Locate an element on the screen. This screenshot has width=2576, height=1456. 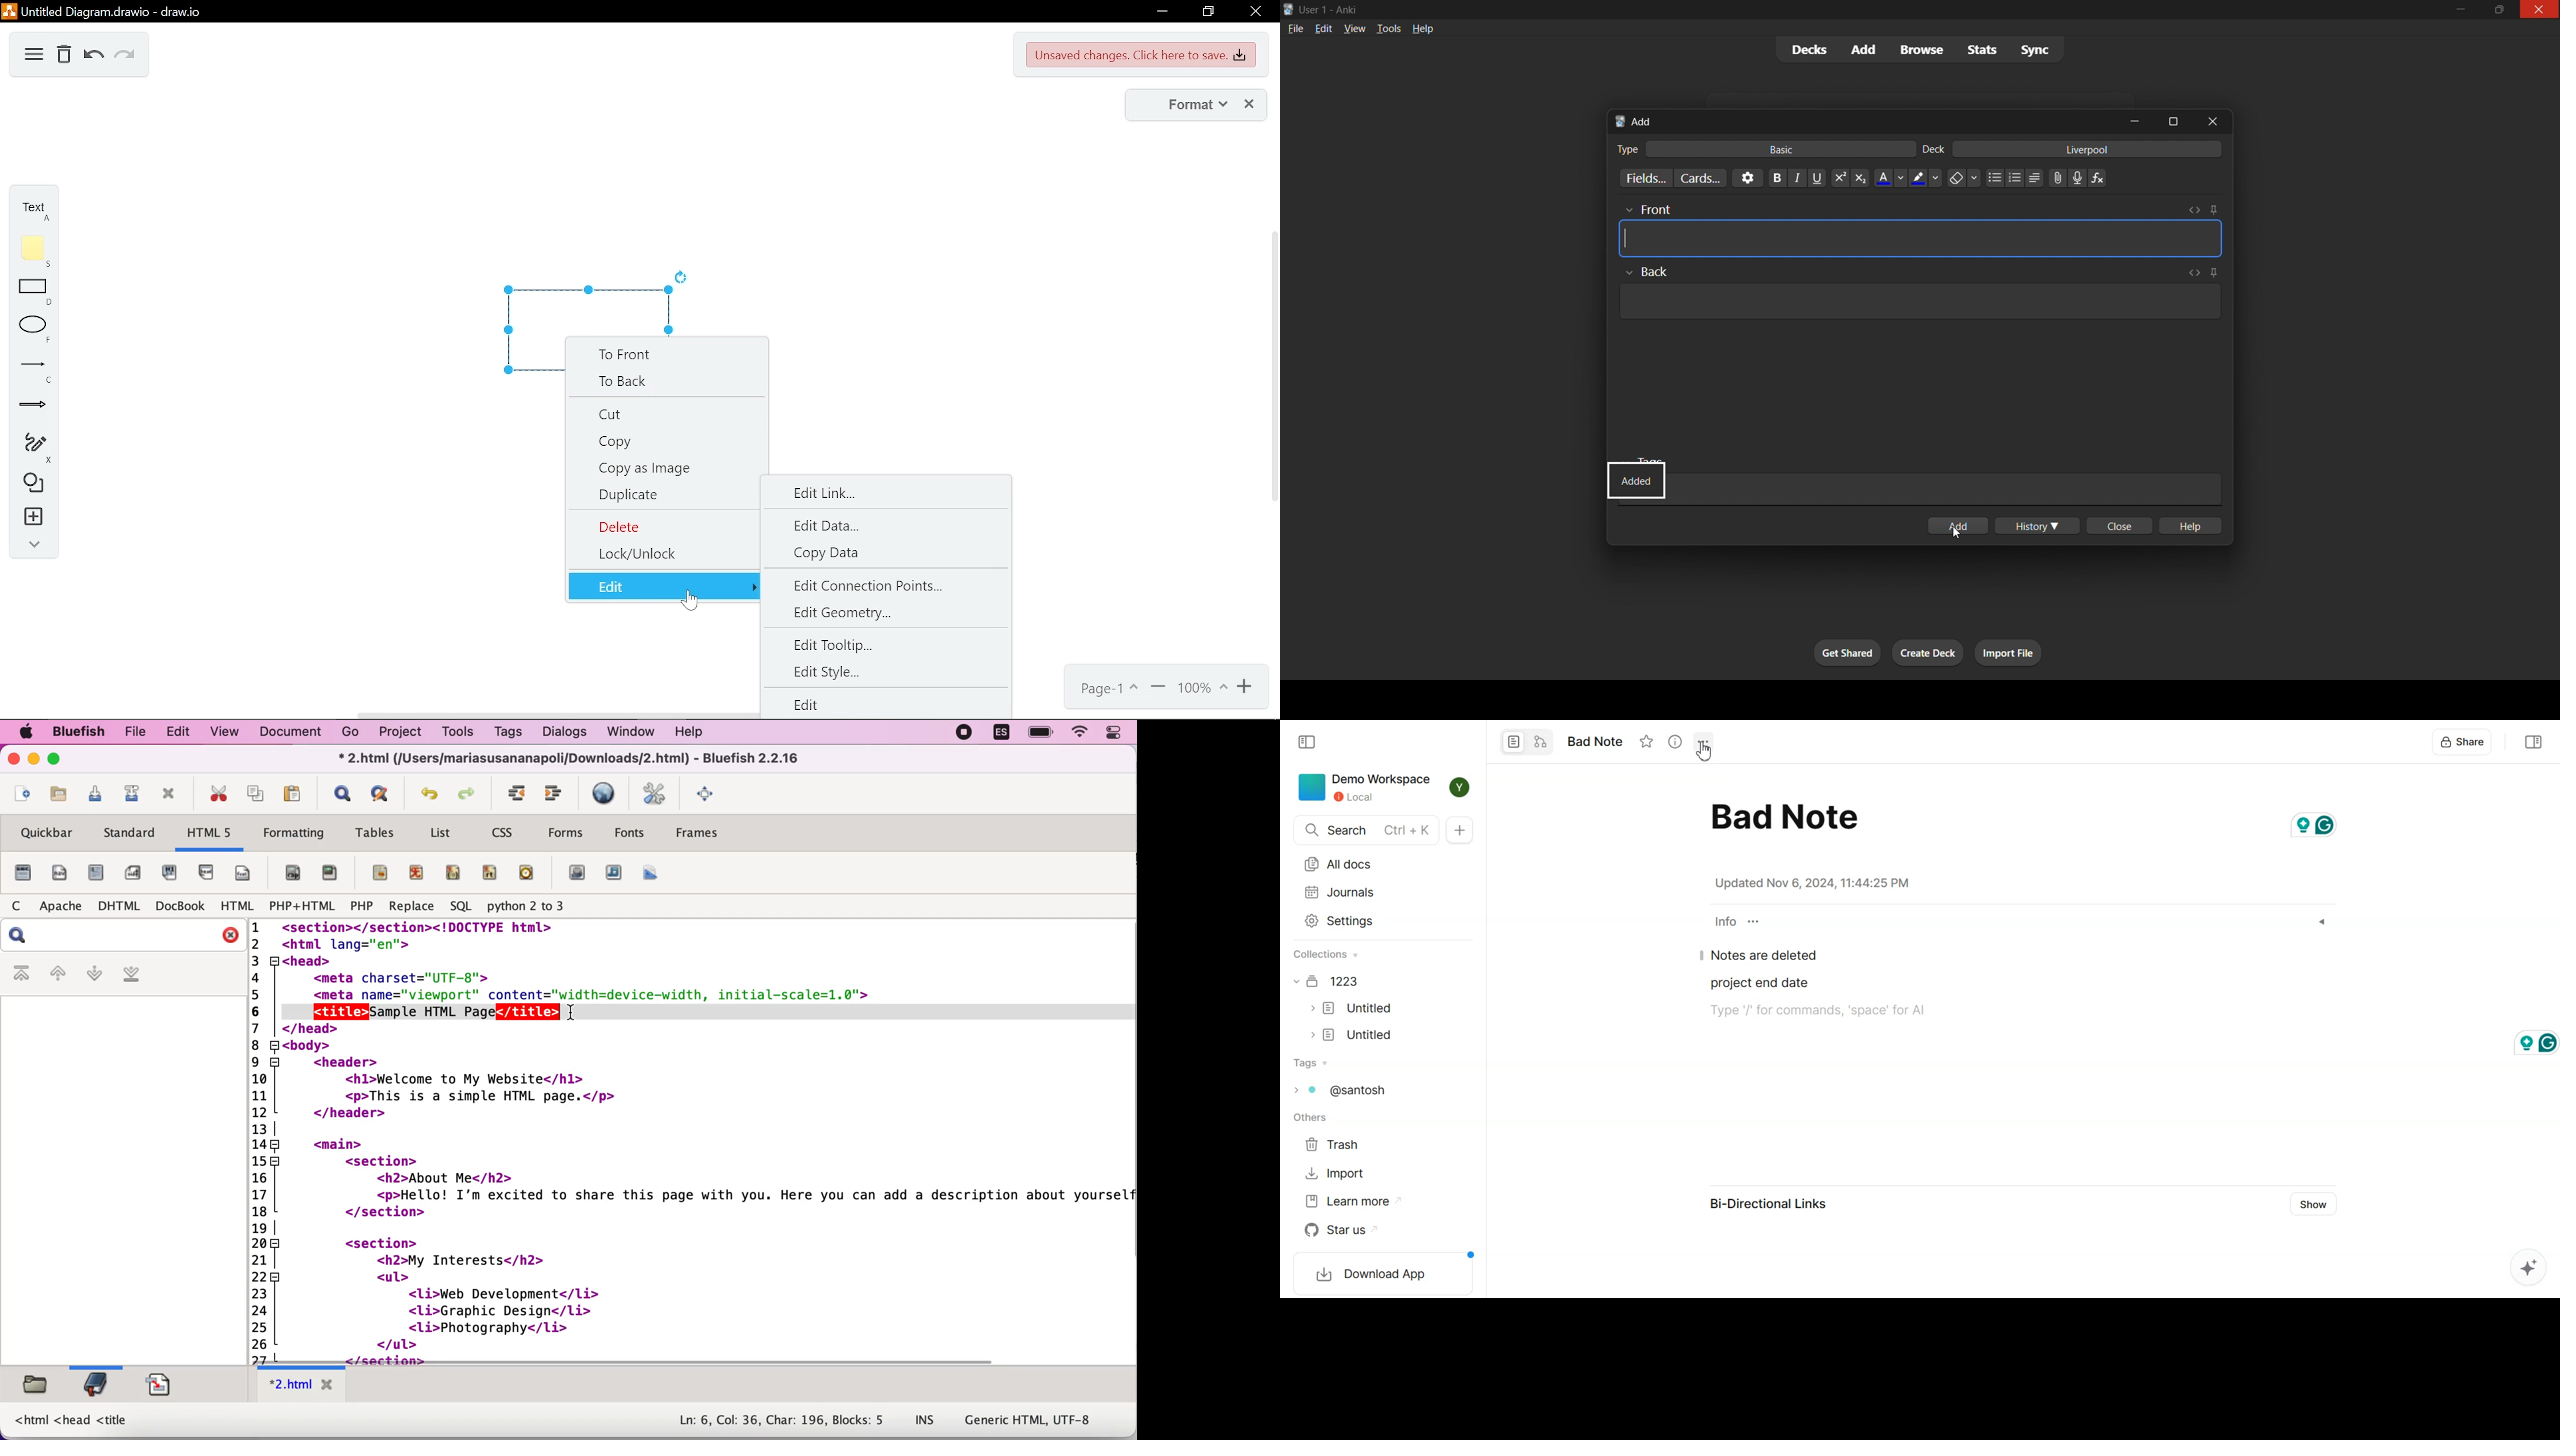
tags is located at coordinates (515, 733).